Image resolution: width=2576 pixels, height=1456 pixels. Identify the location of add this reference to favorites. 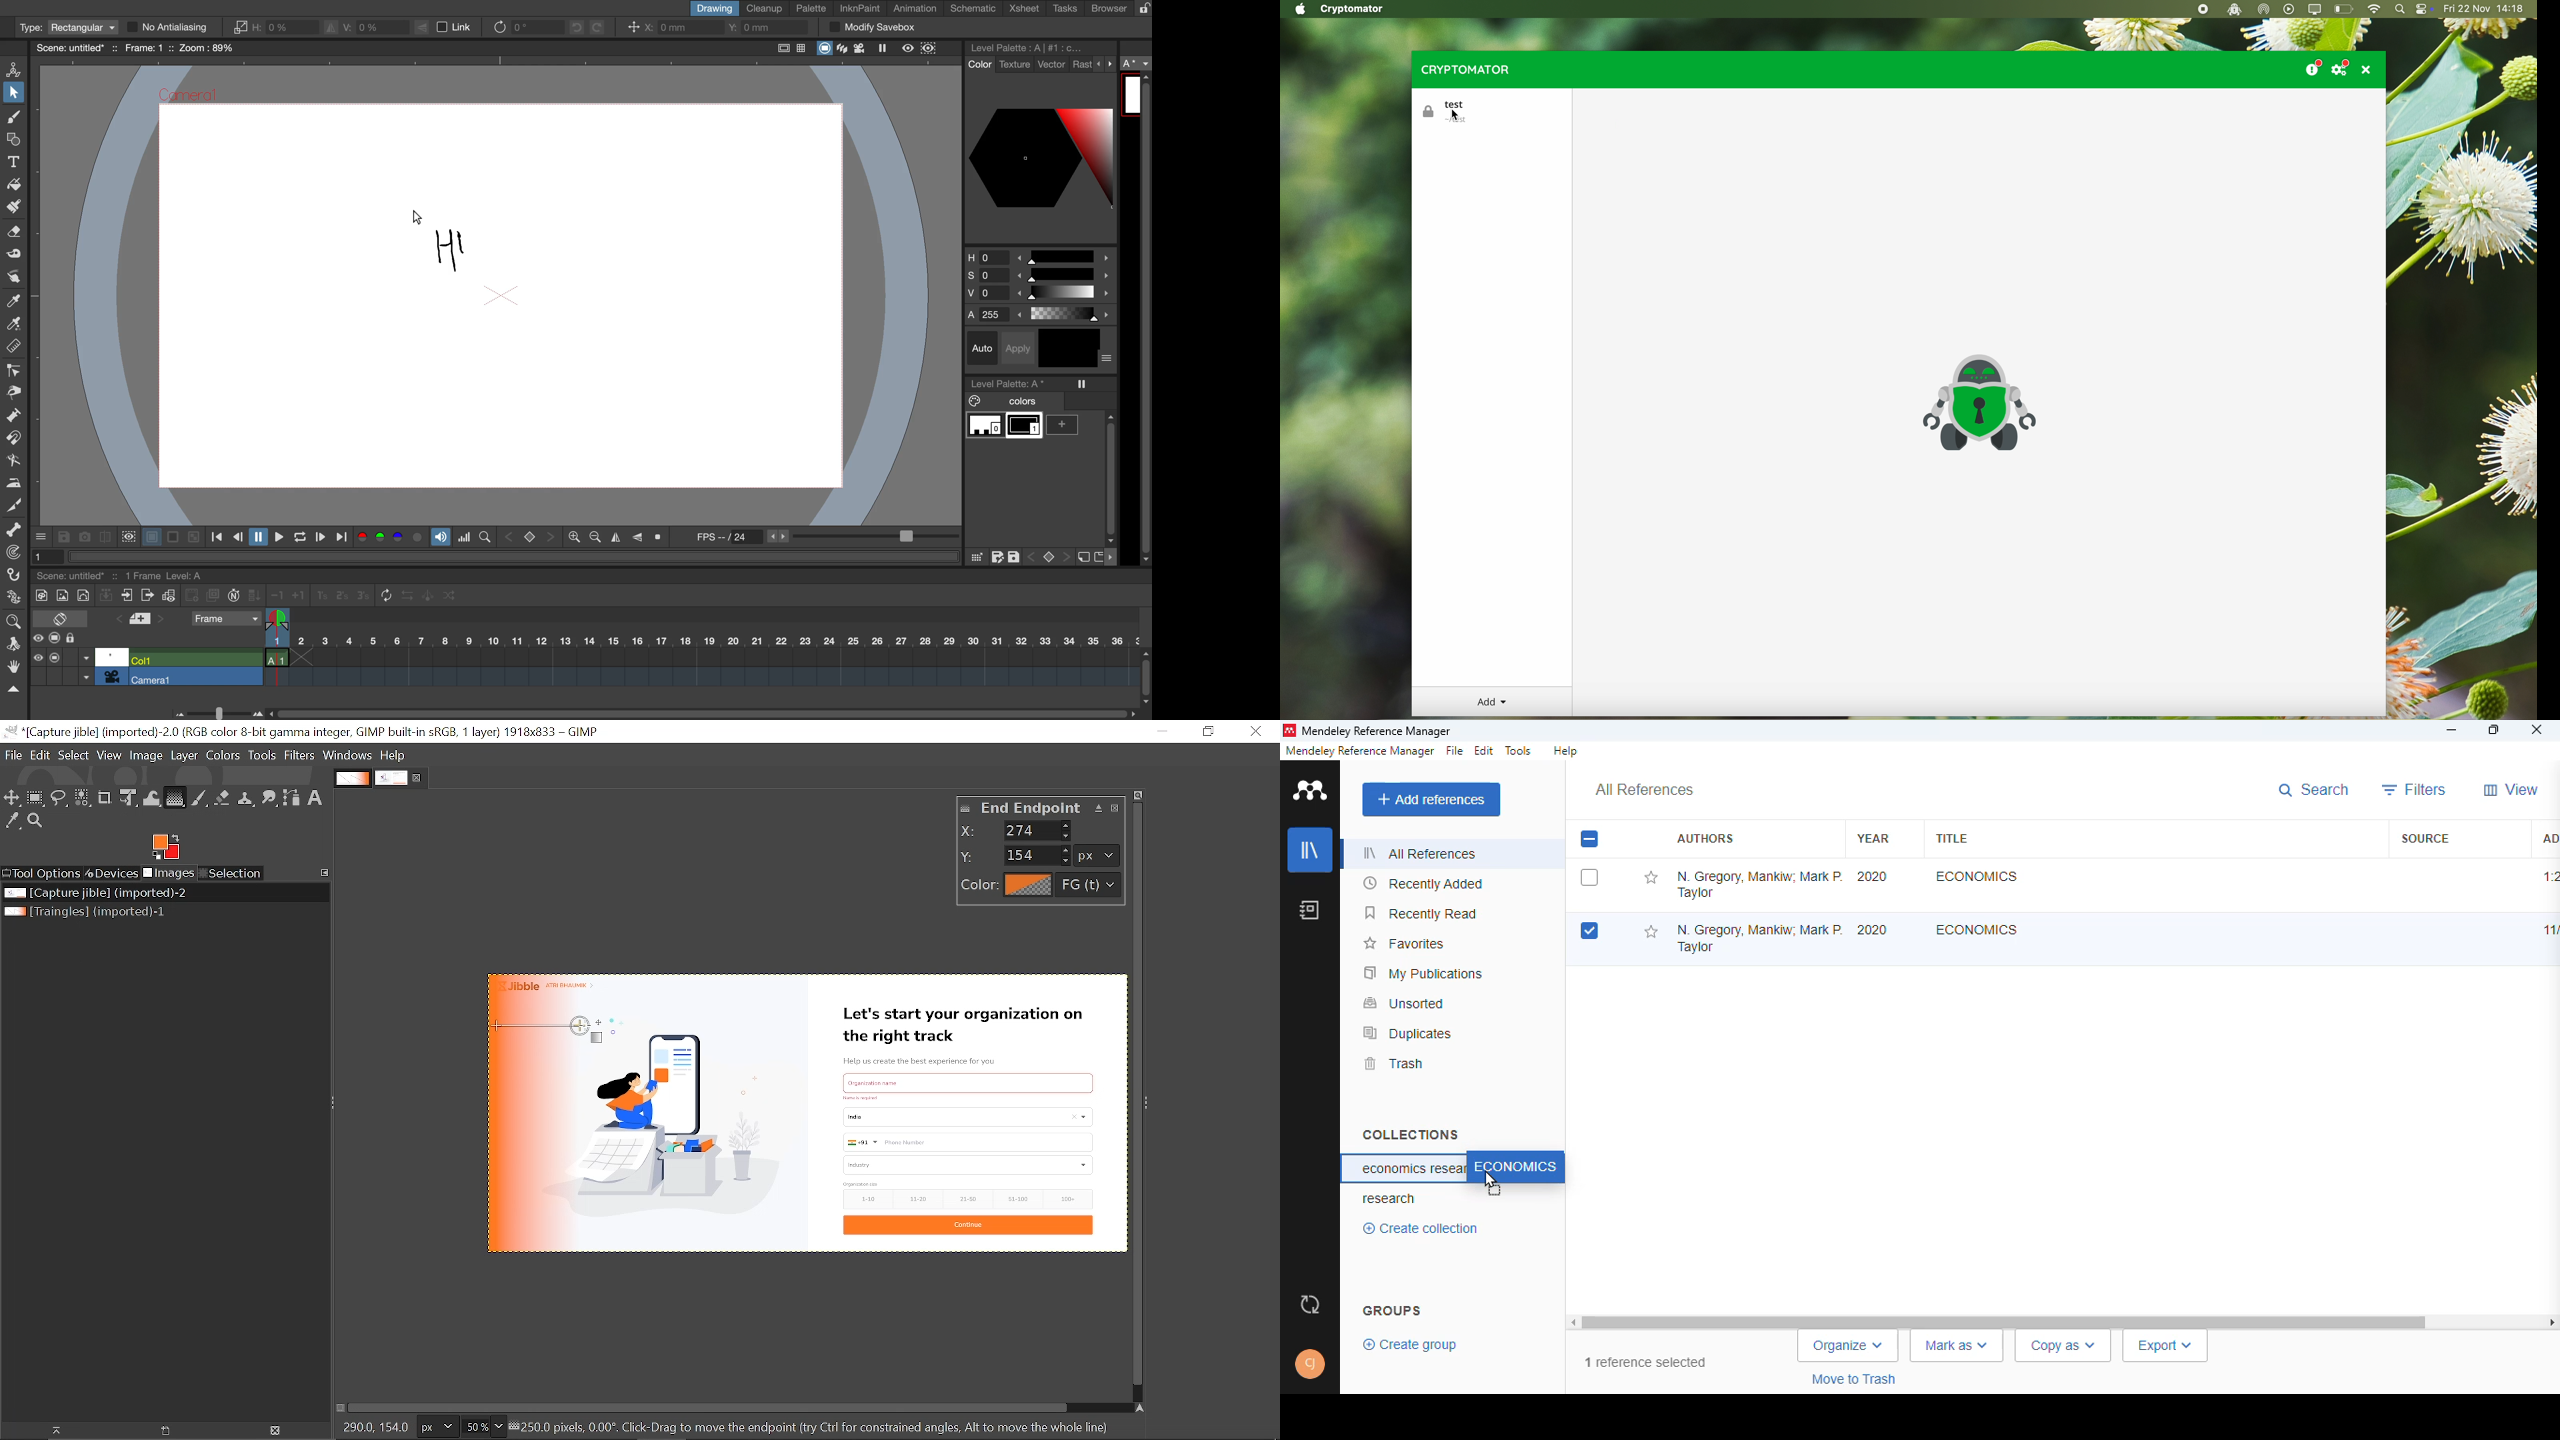
(1650, 878).